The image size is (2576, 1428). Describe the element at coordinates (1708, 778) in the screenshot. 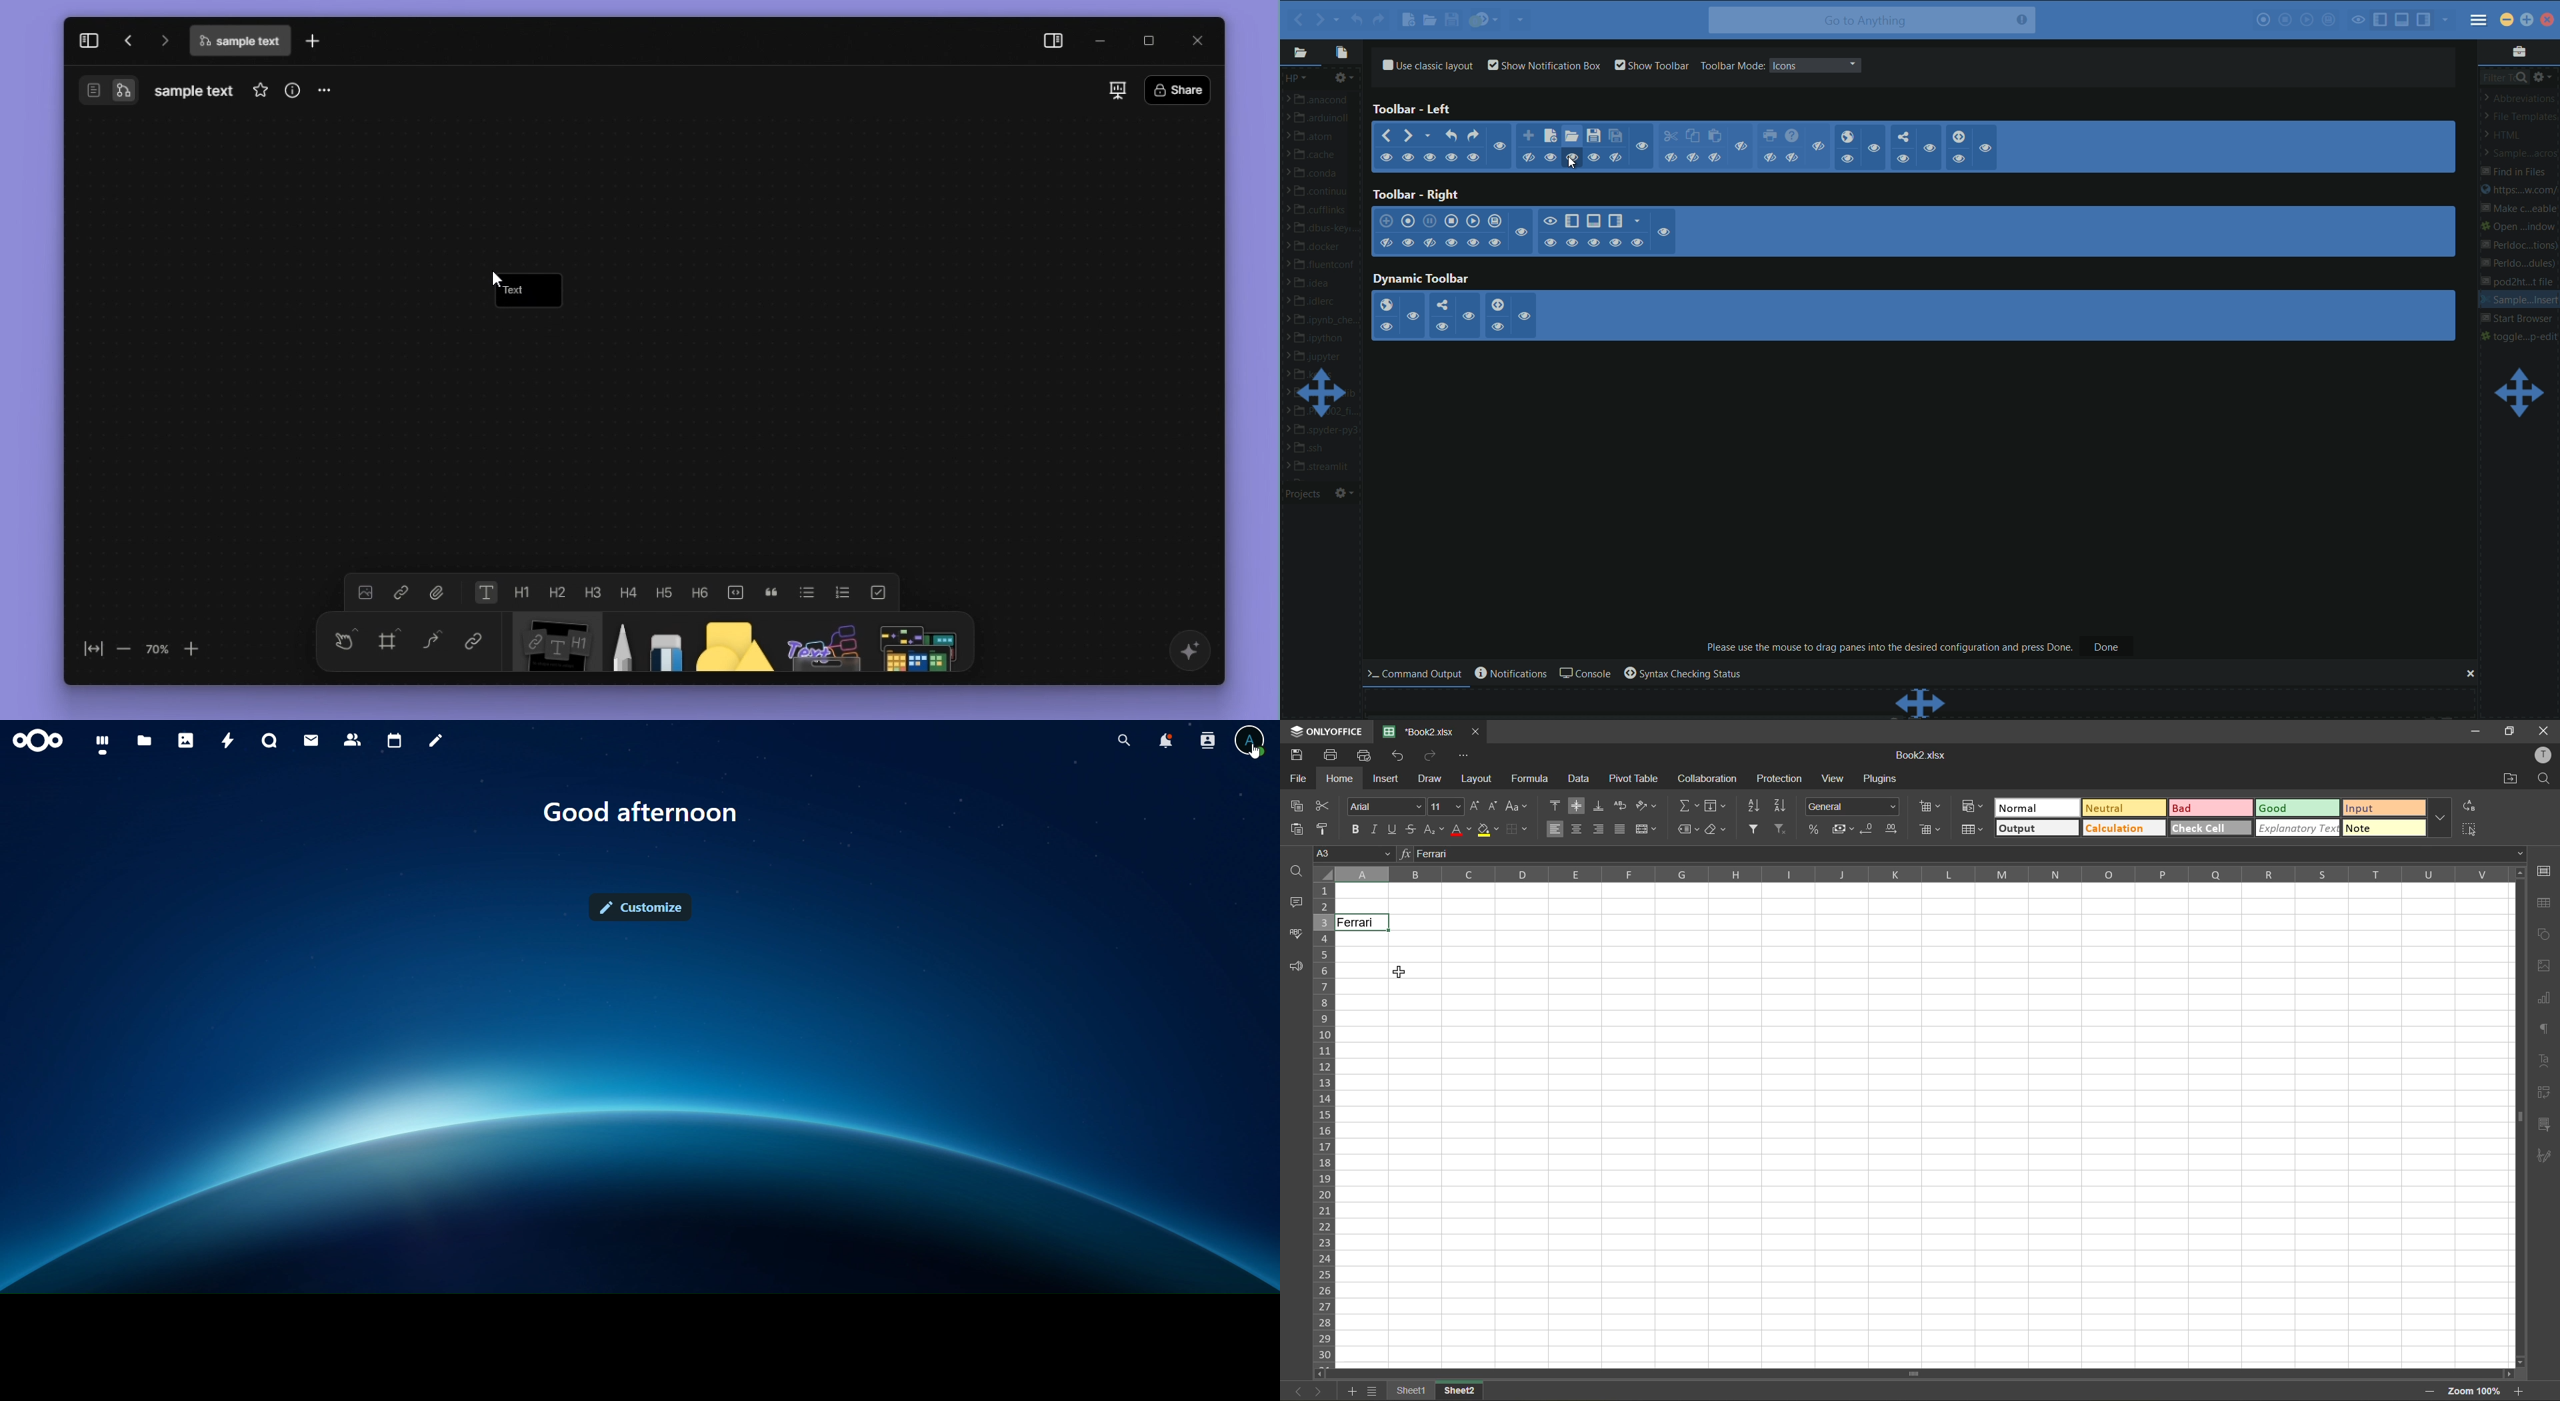

I see `collaboration` at that location.